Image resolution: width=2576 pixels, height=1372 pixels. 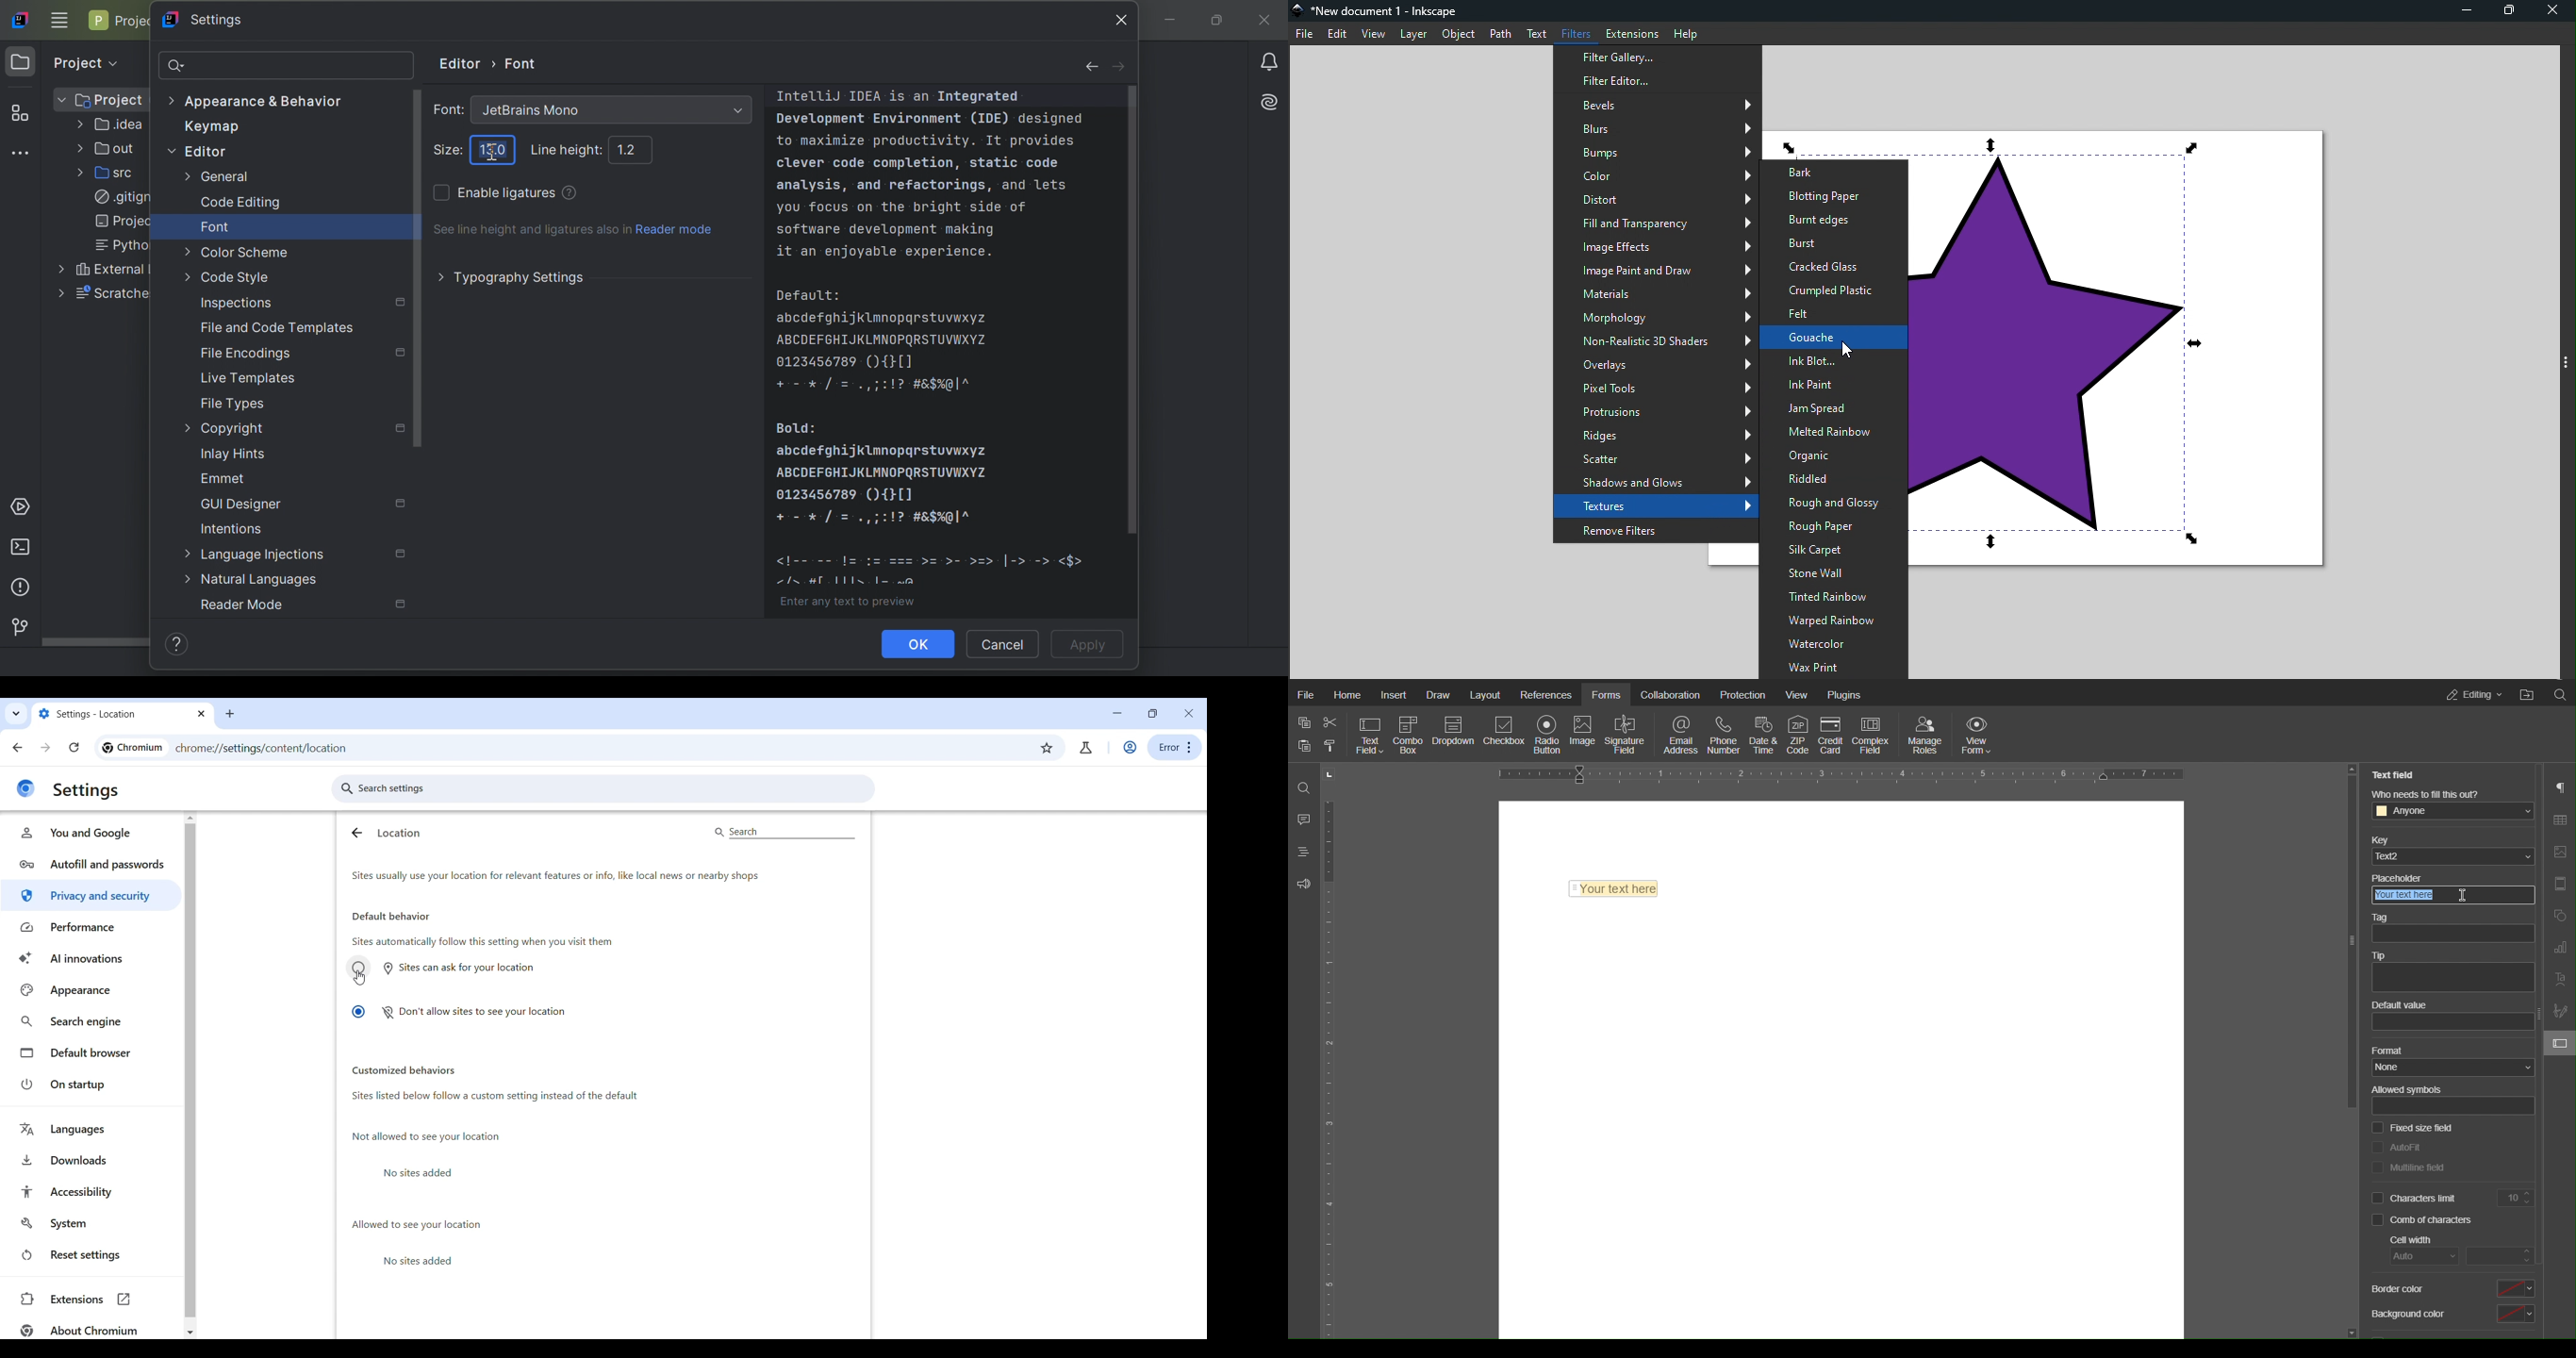 I want to click on chrome logo, so click(x=25, y=788).